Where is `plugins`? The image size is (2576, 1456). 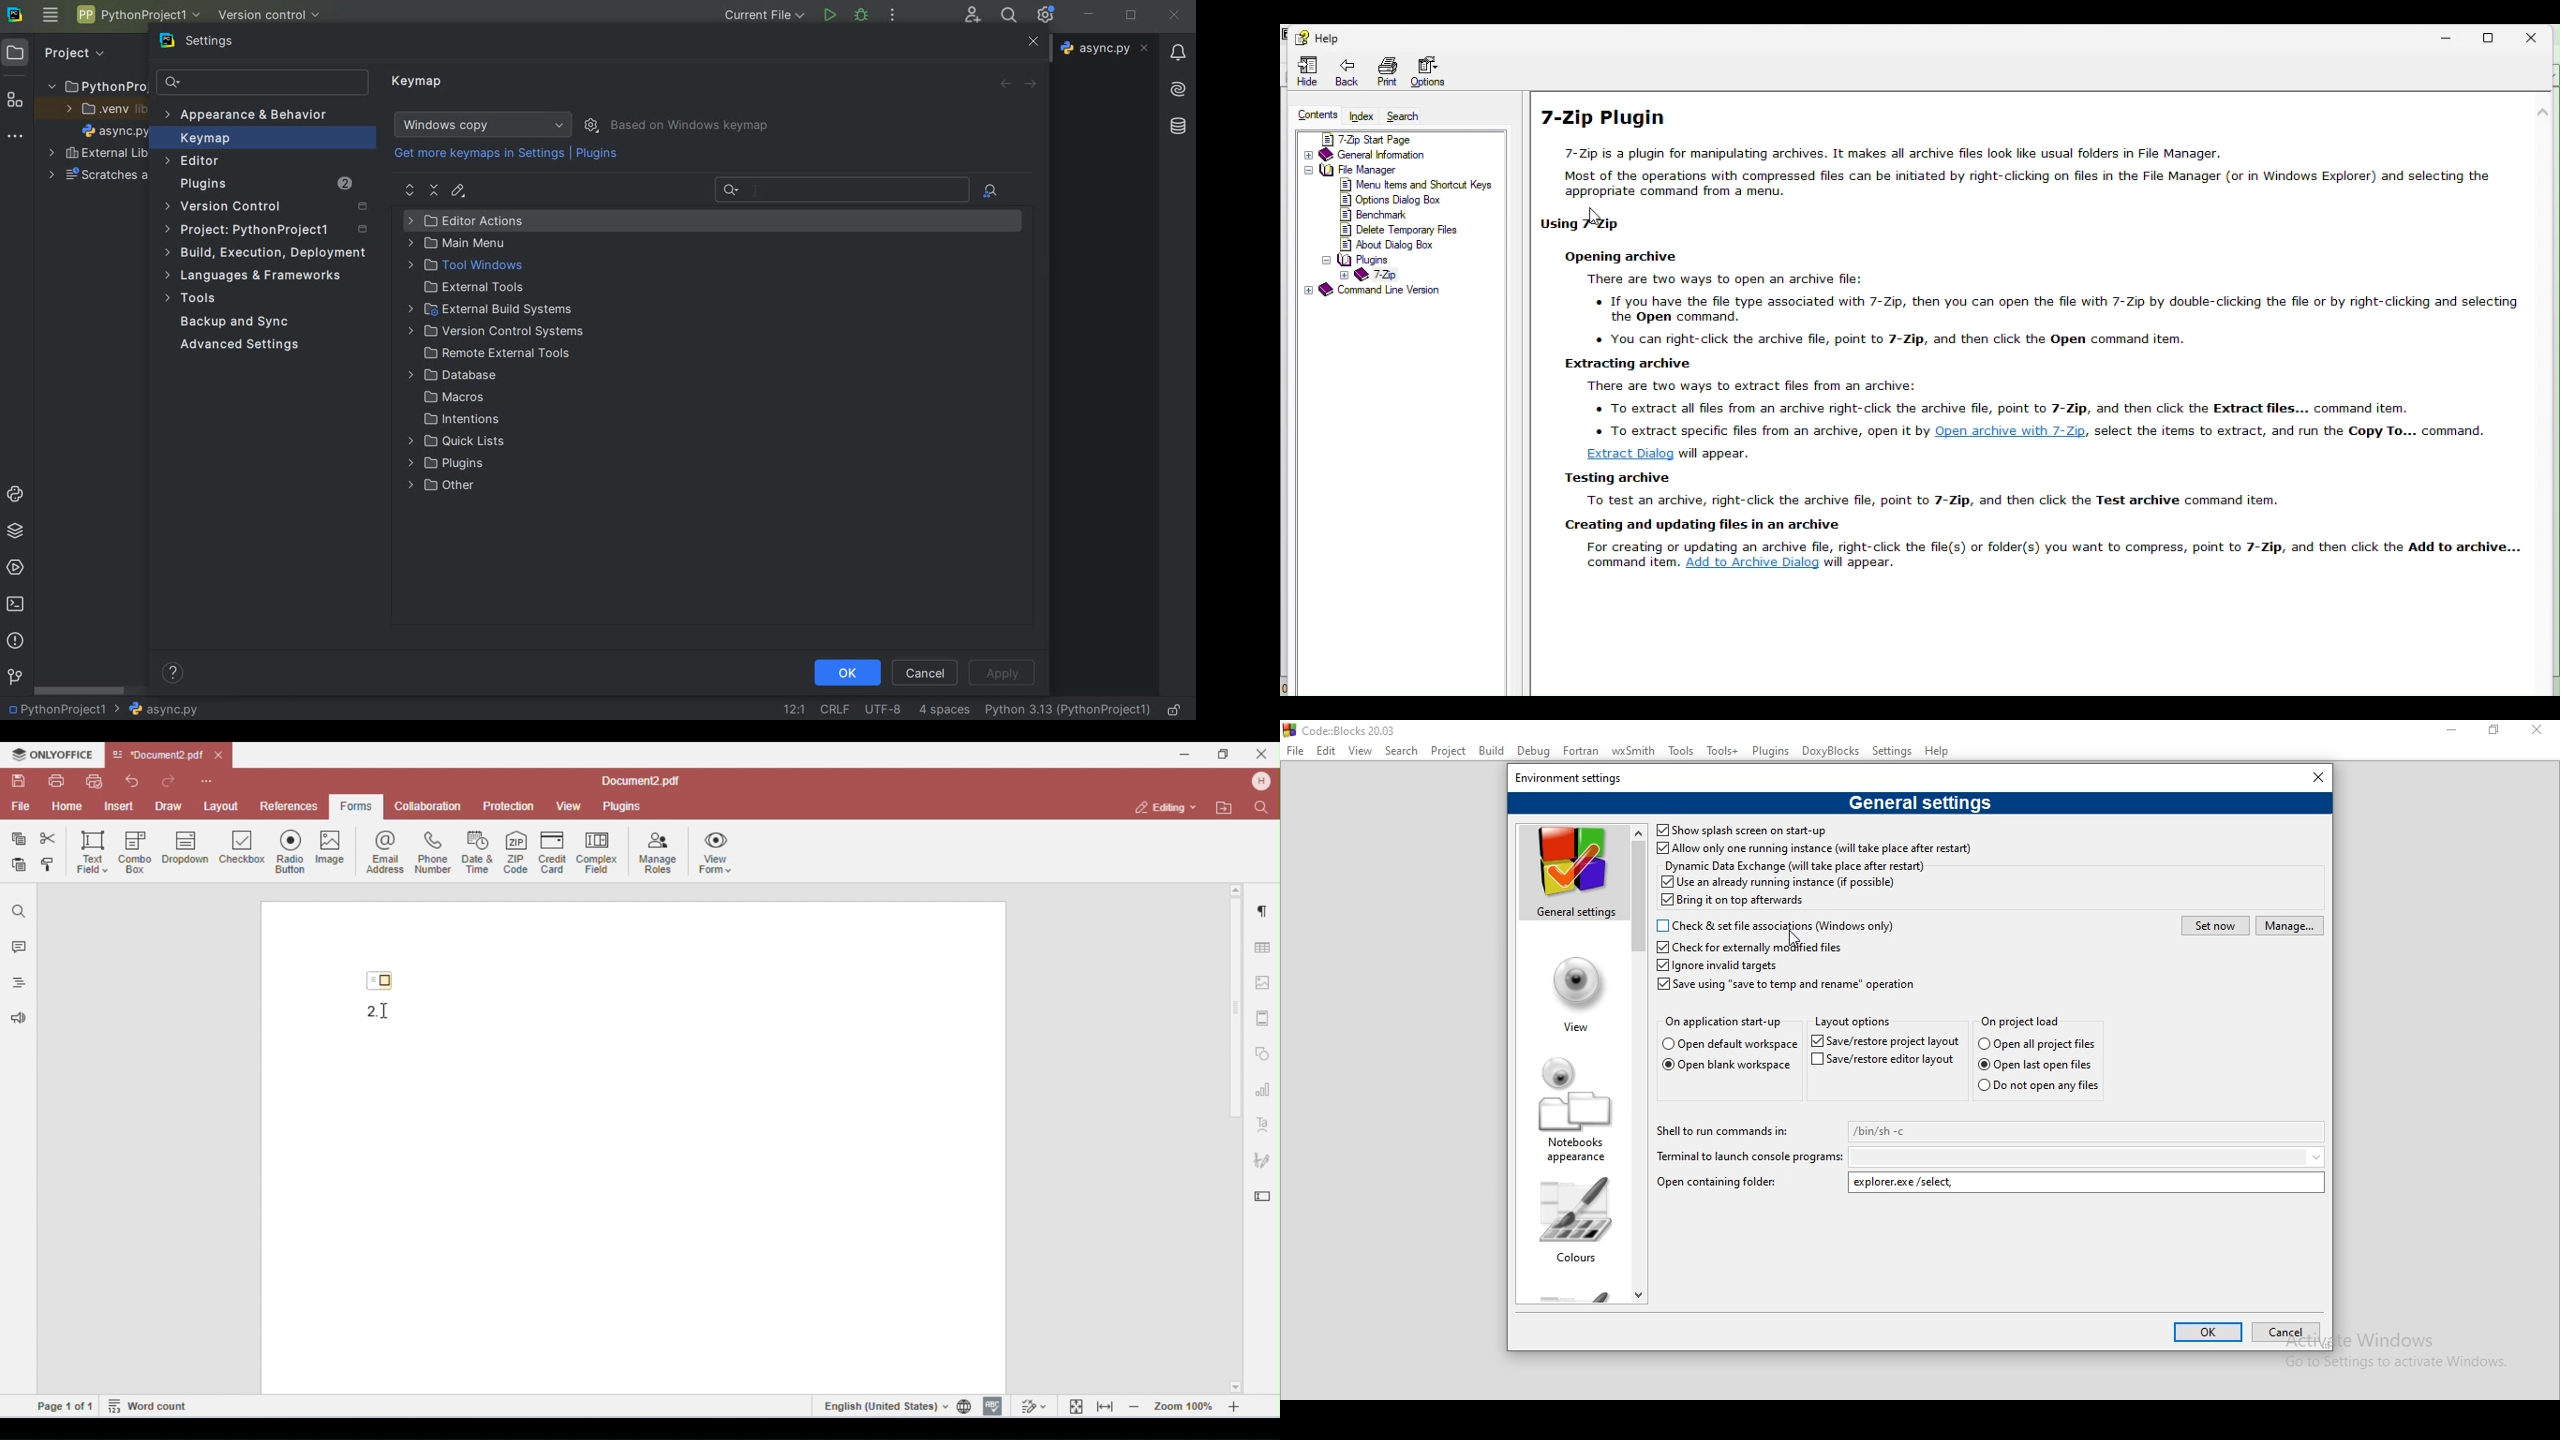
plugins is located at coordinates (599, 156).